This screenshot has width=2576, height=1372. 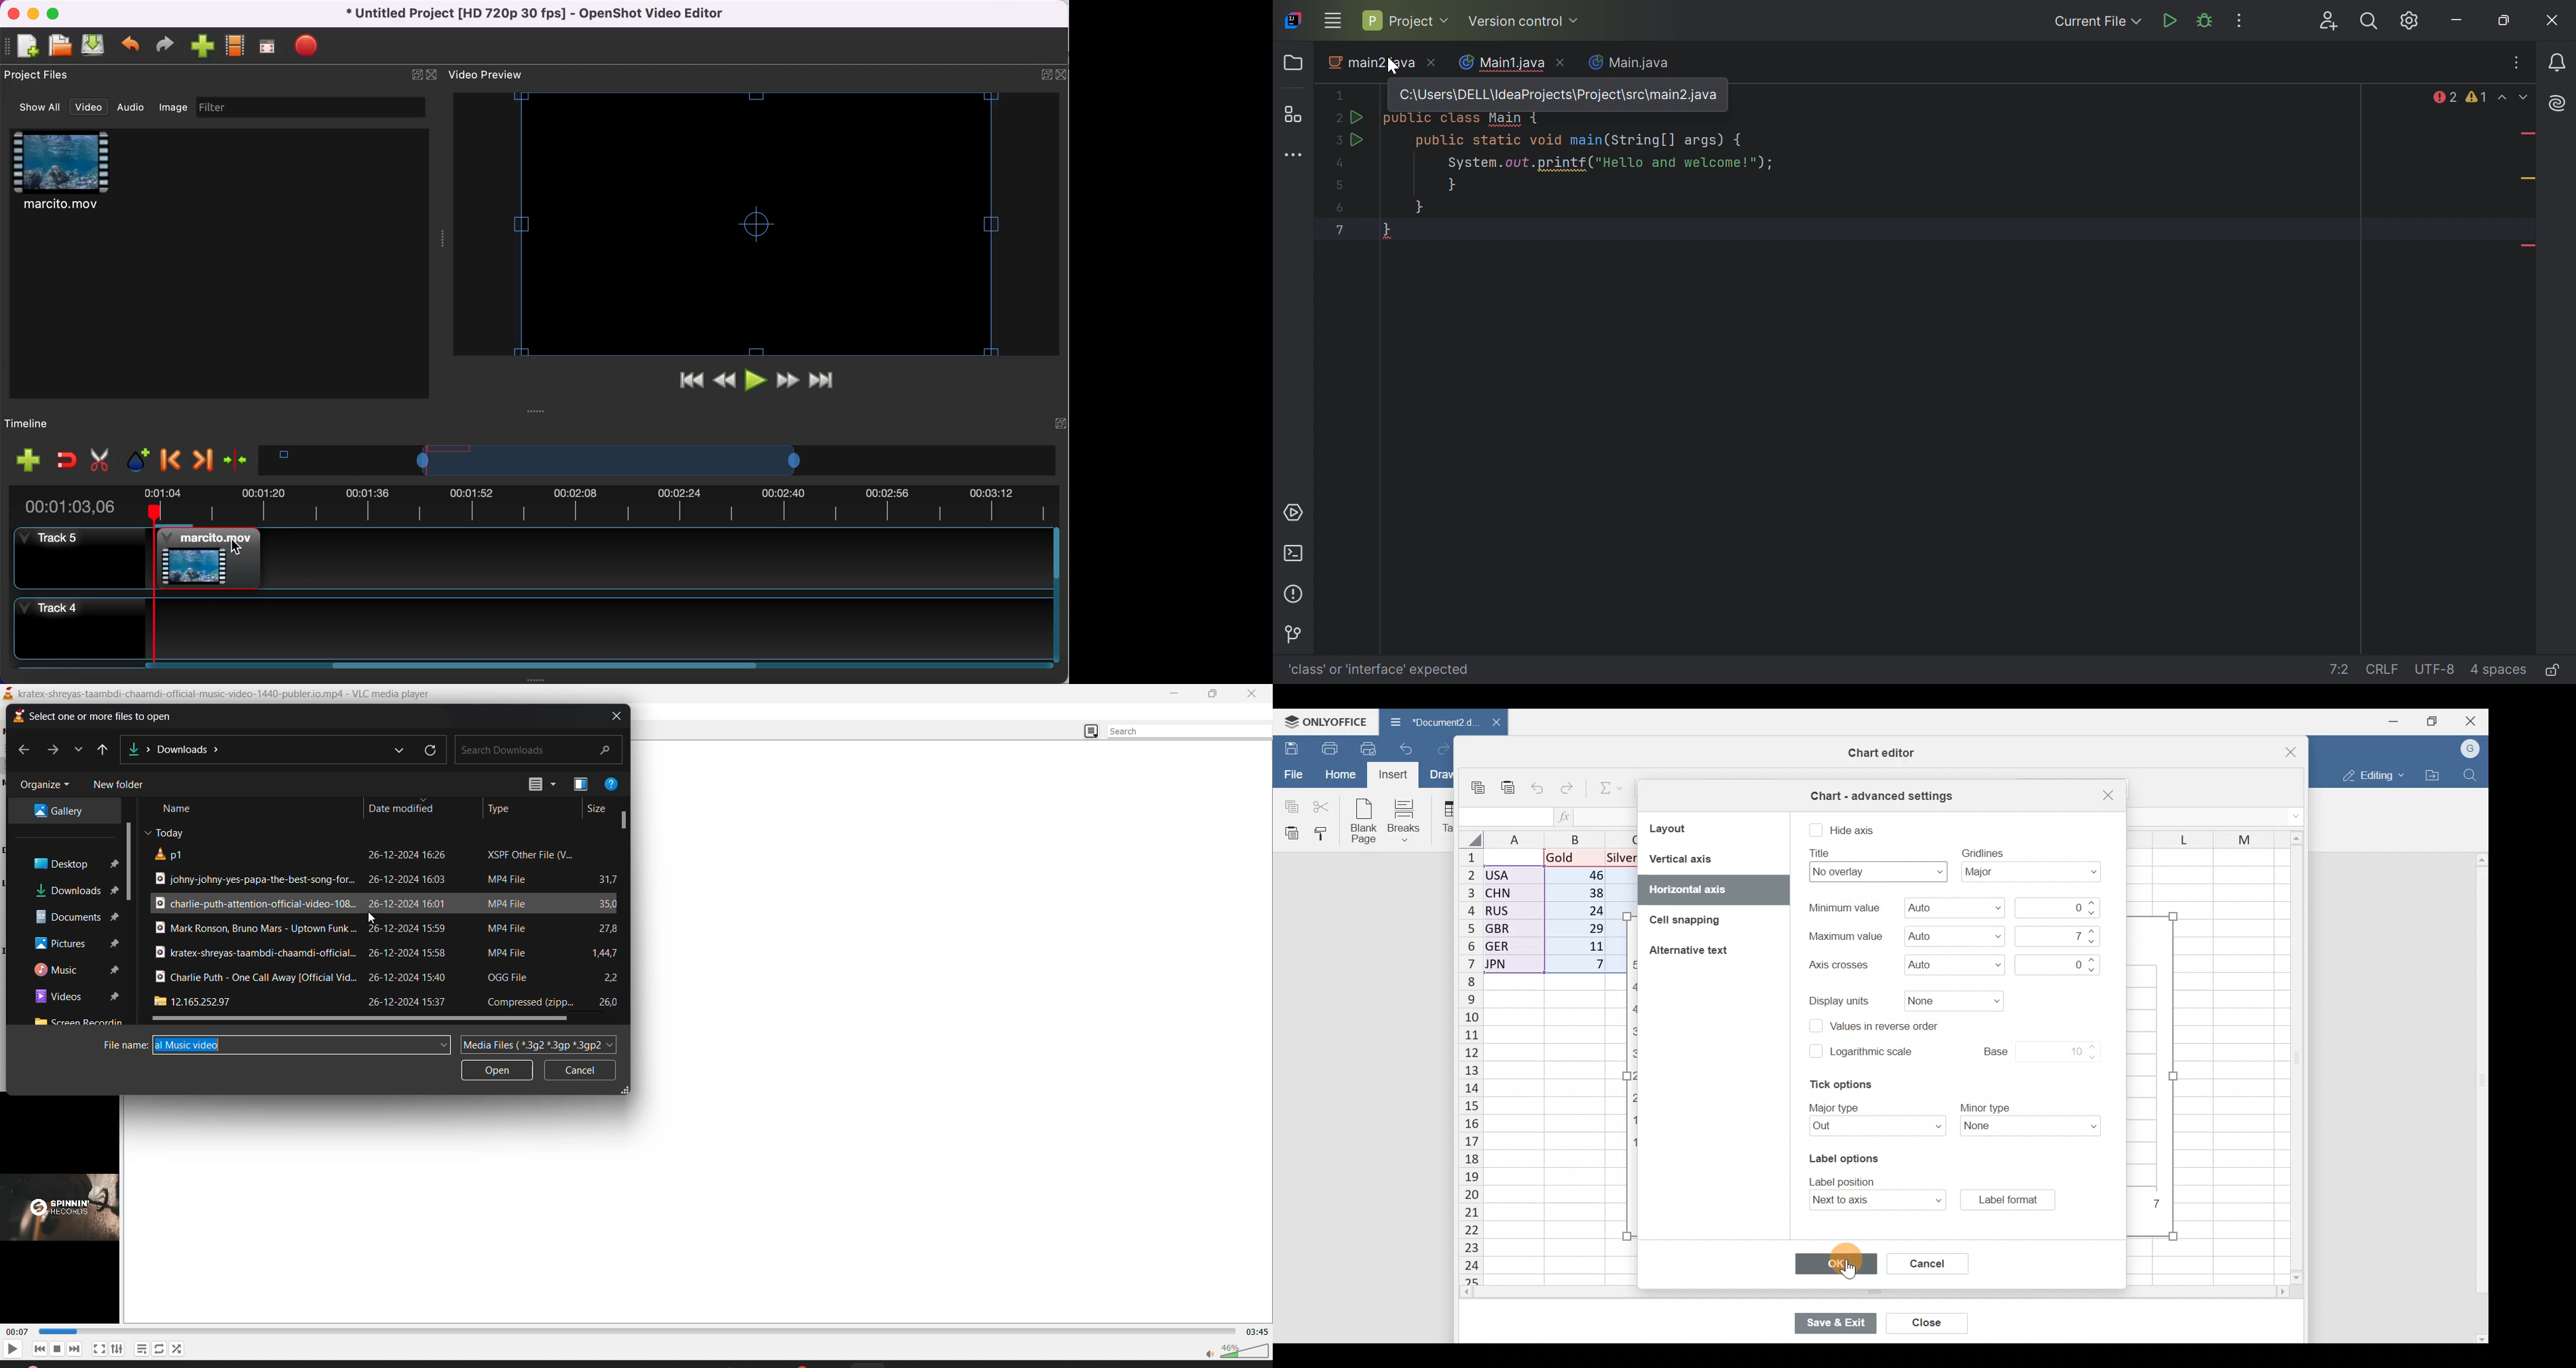 What do you see at coordinates (1295, 21) in the screenshot?
I see `IntelliJ IDEA icon` at bounding box center [1295, 21].